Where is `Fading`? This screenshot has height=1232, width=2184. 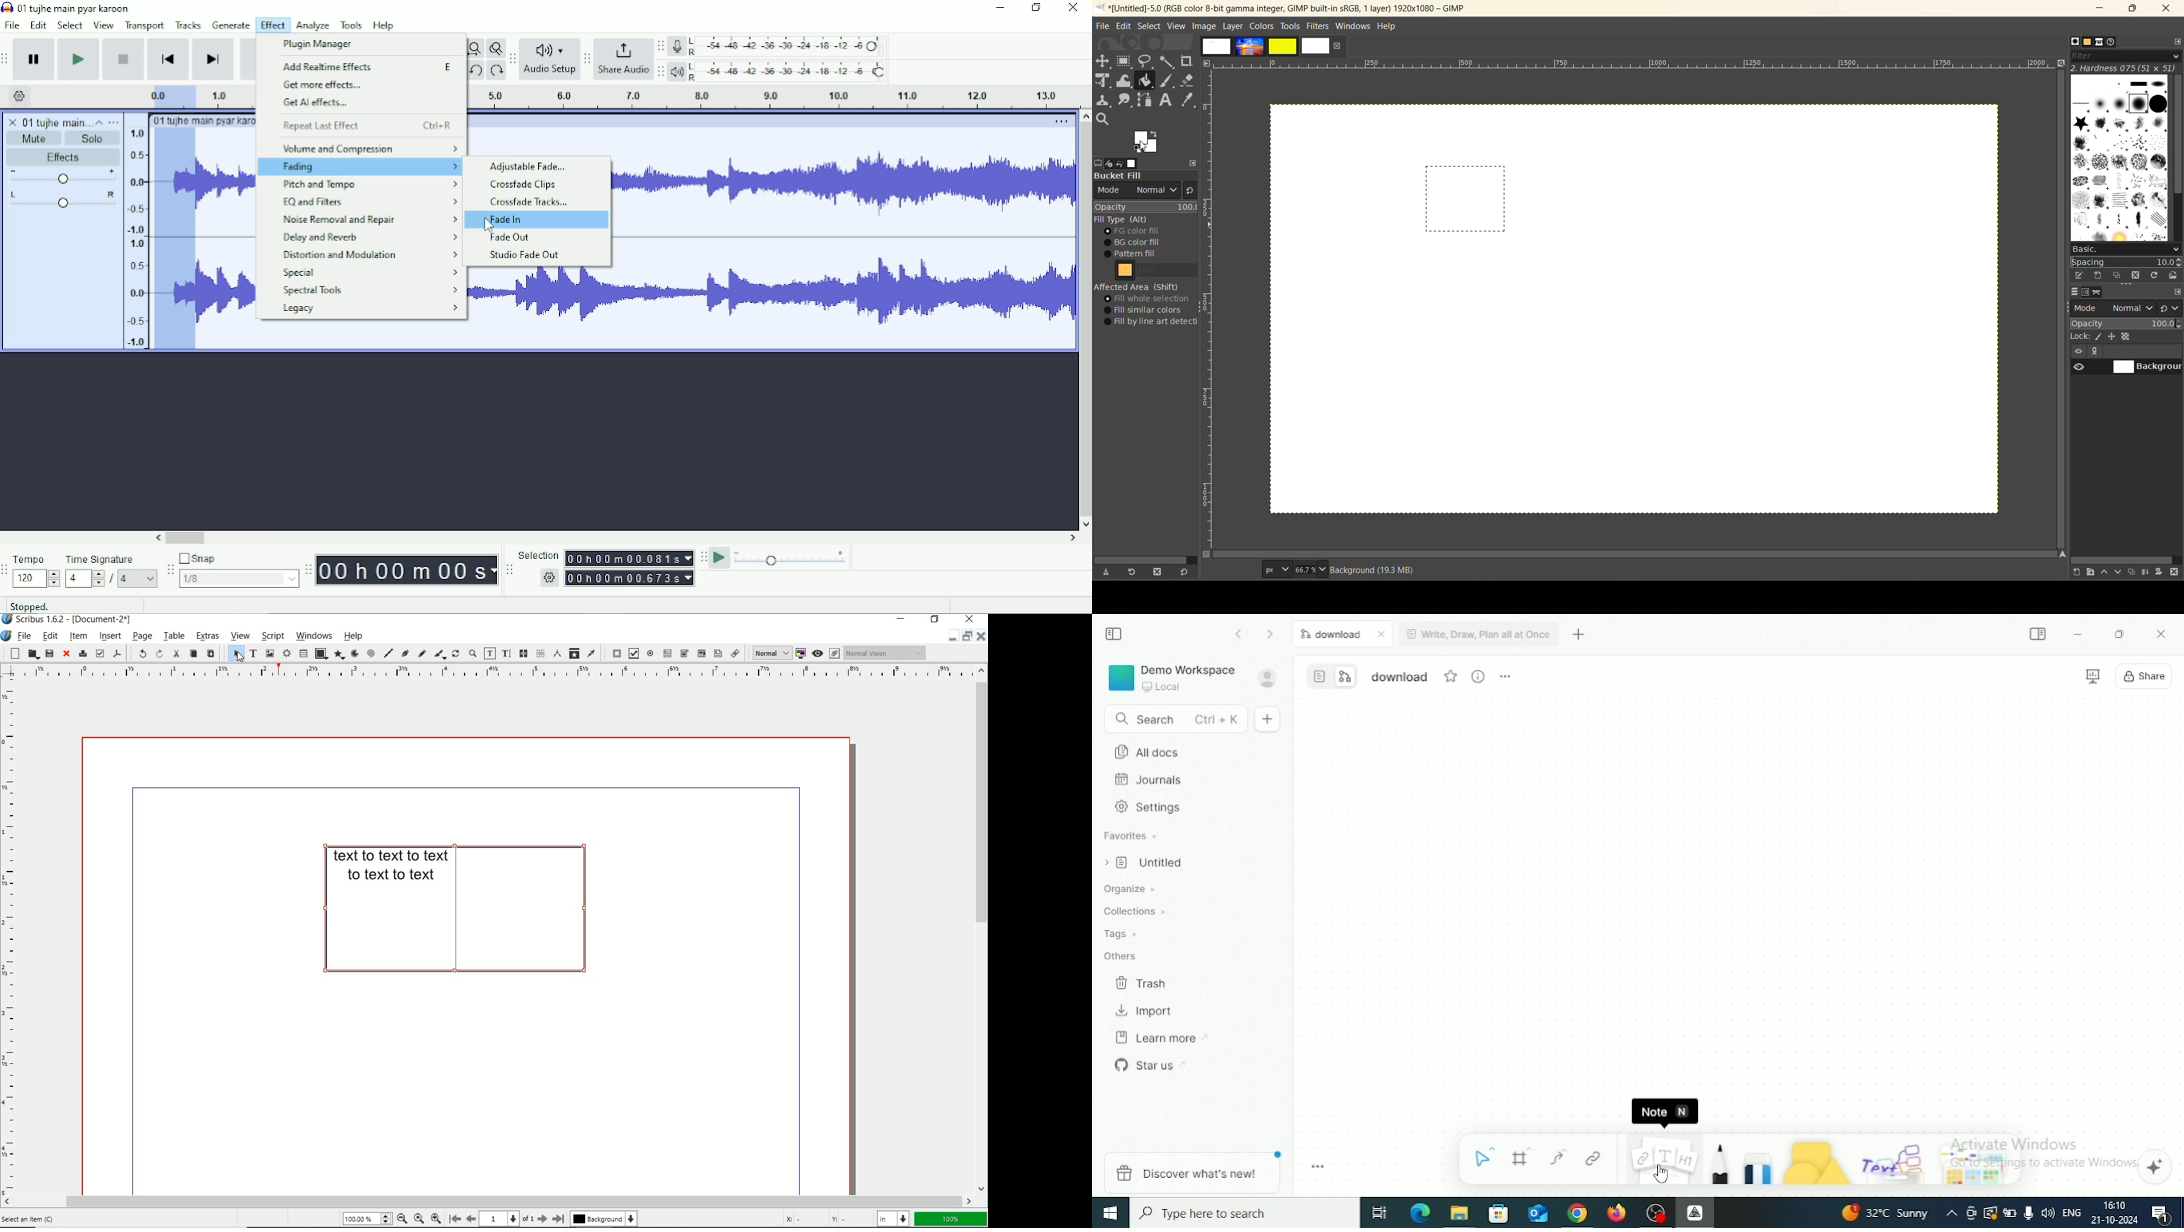
Fading is located at coordinates (361, 168).